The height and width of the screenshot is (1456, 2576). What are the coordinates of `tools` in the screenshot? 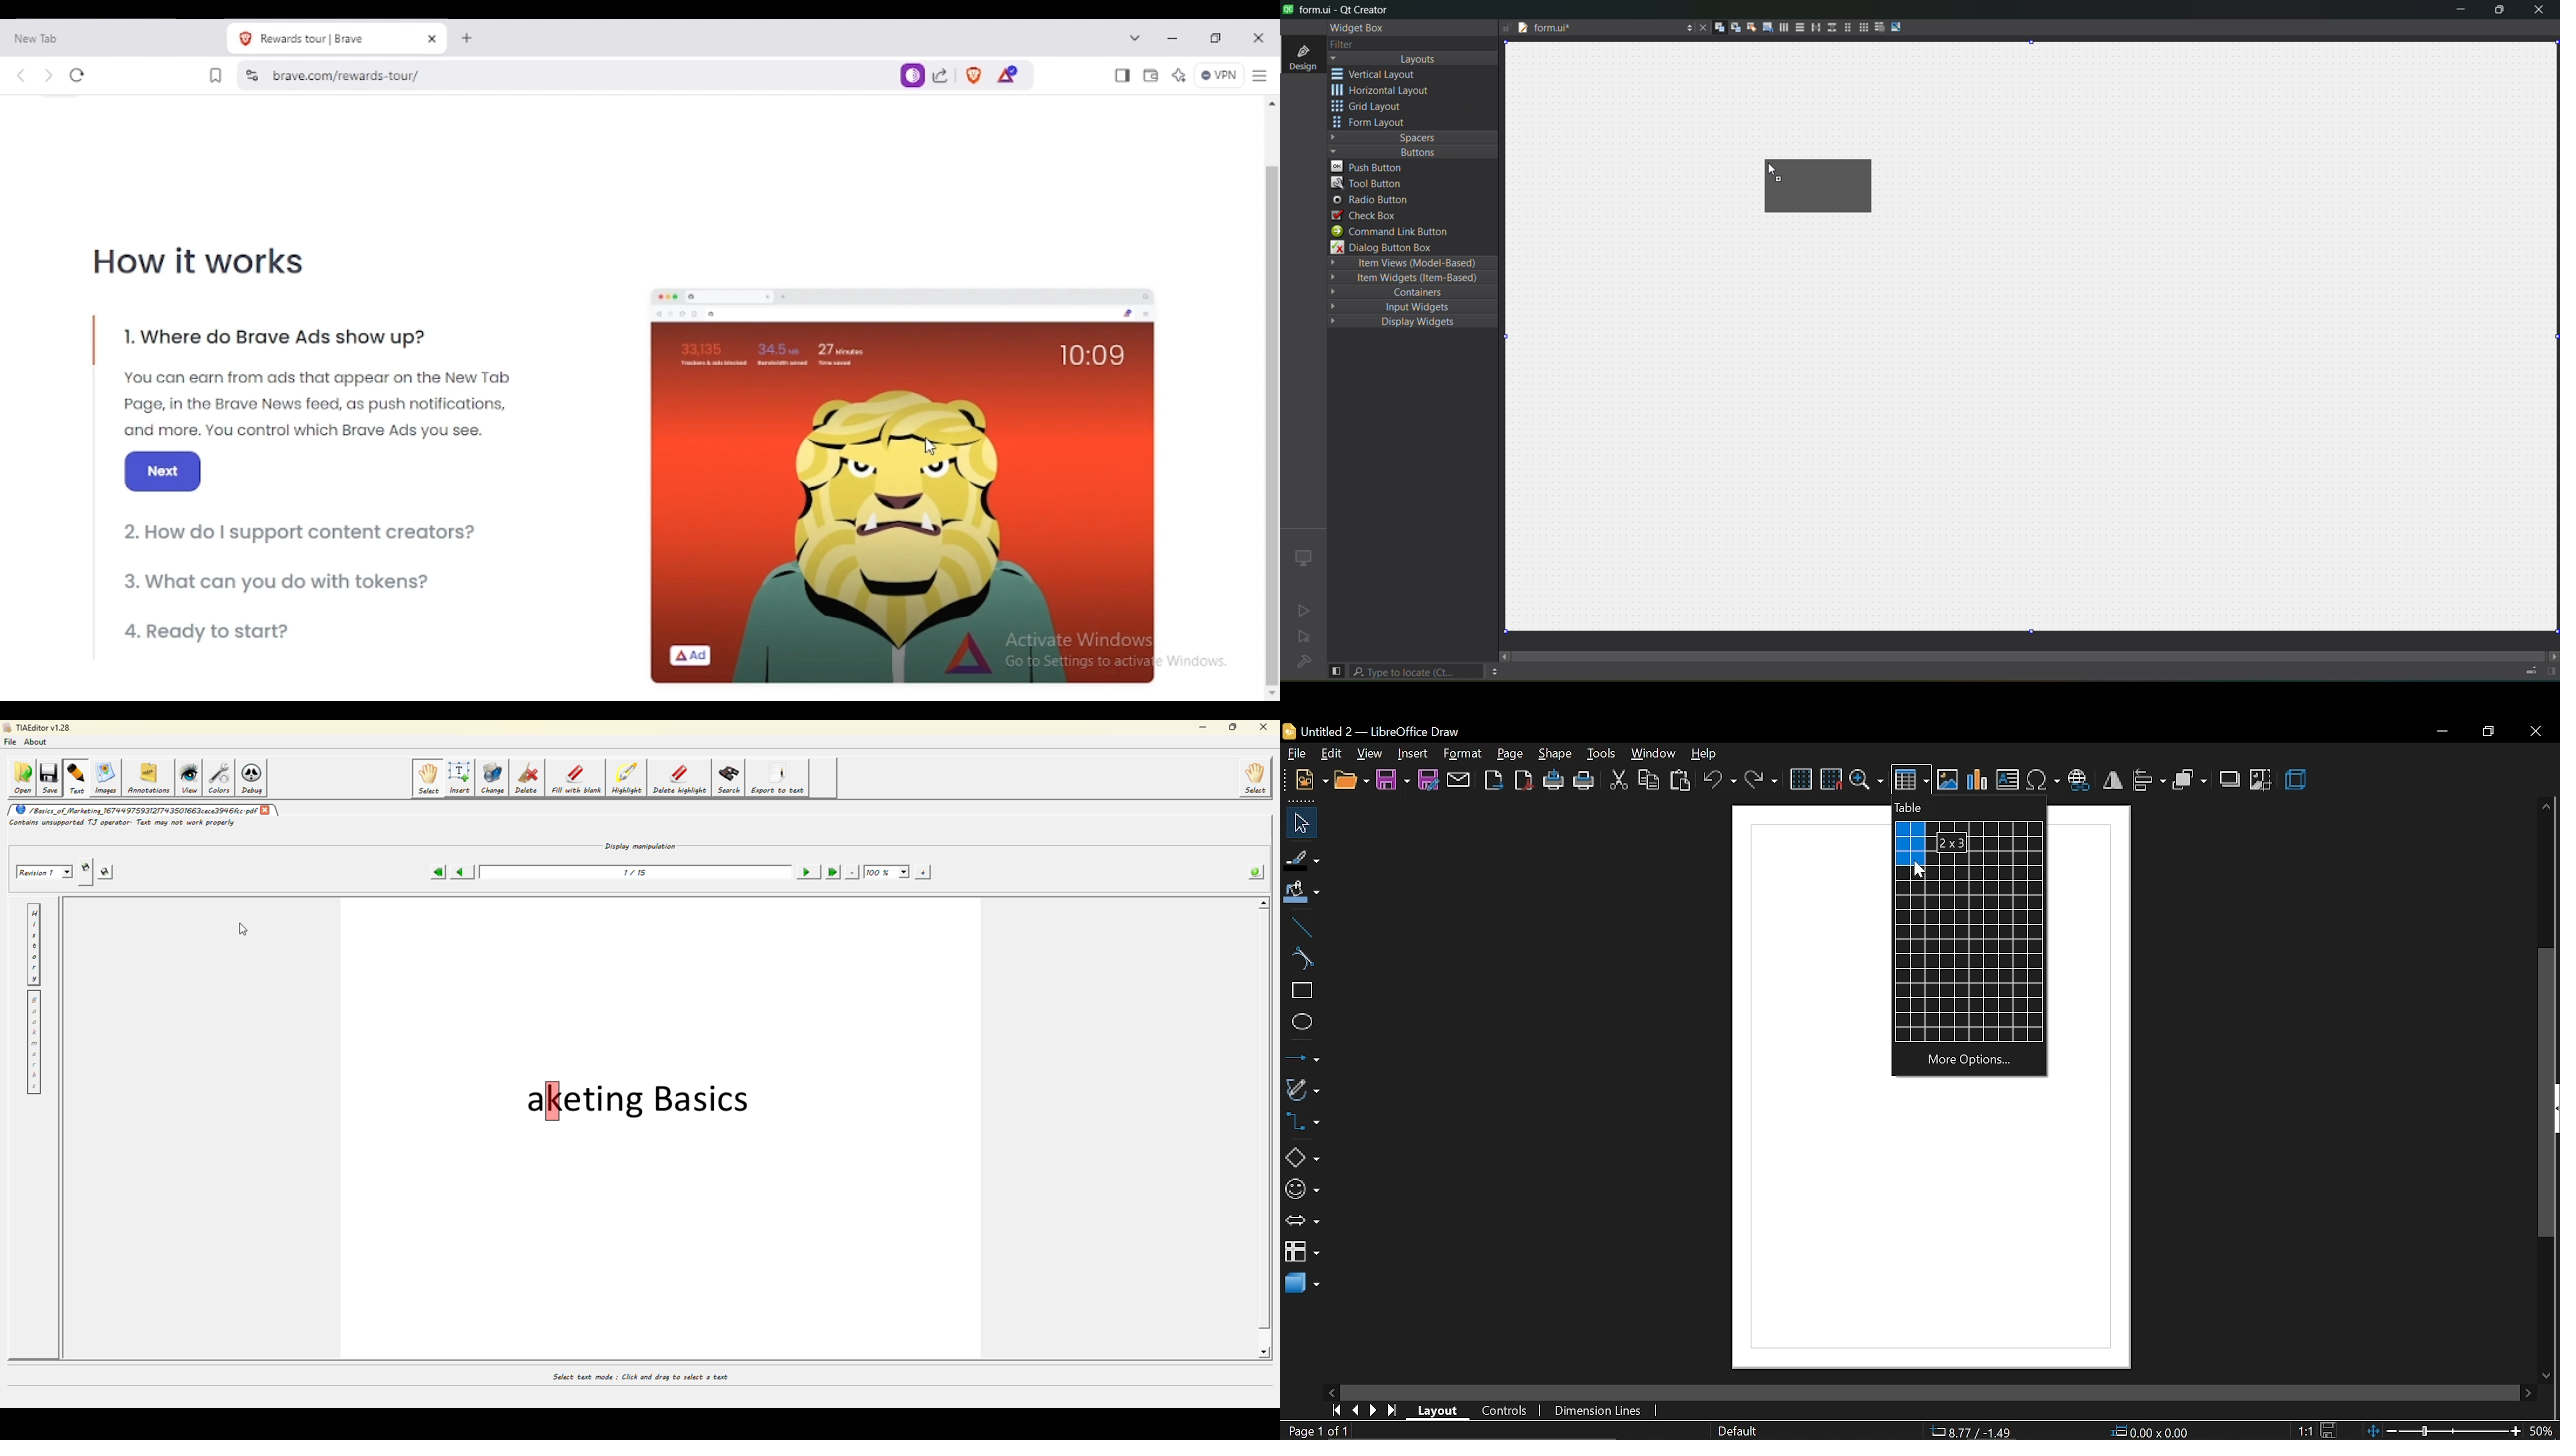 It's located at (1603, 754).